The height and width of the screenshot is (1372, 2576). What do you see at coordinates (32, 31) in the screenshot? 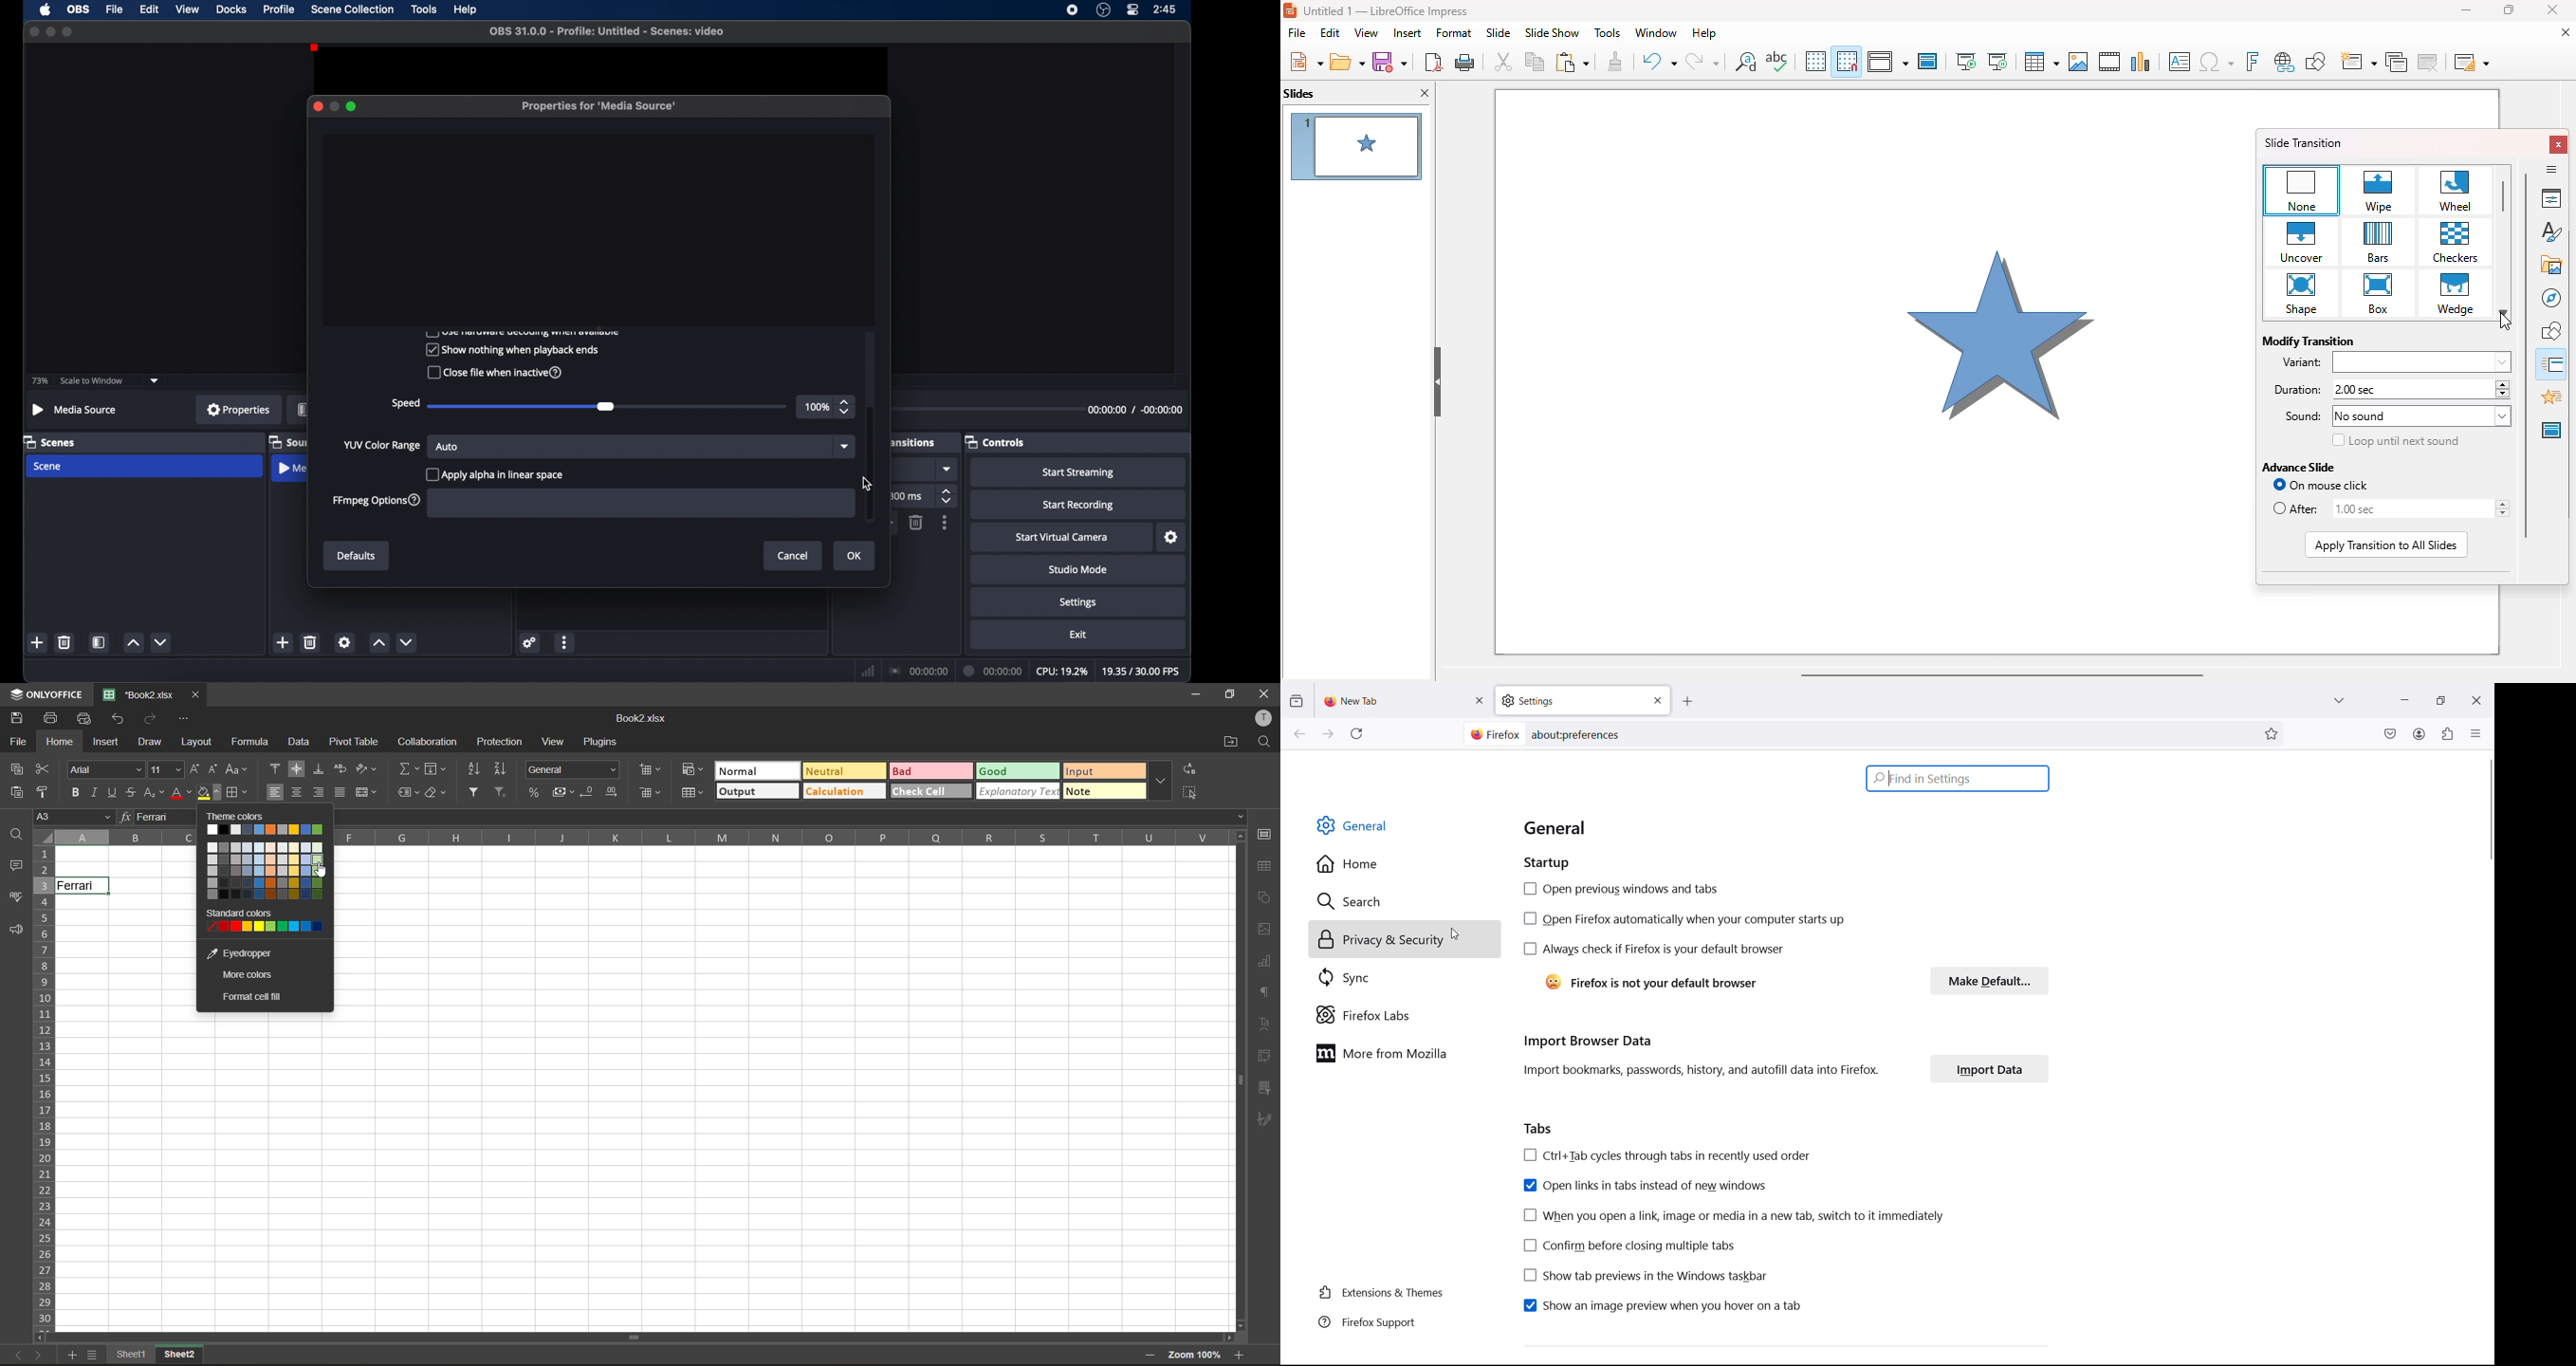
I see `close` at bounding box center [32, 31].